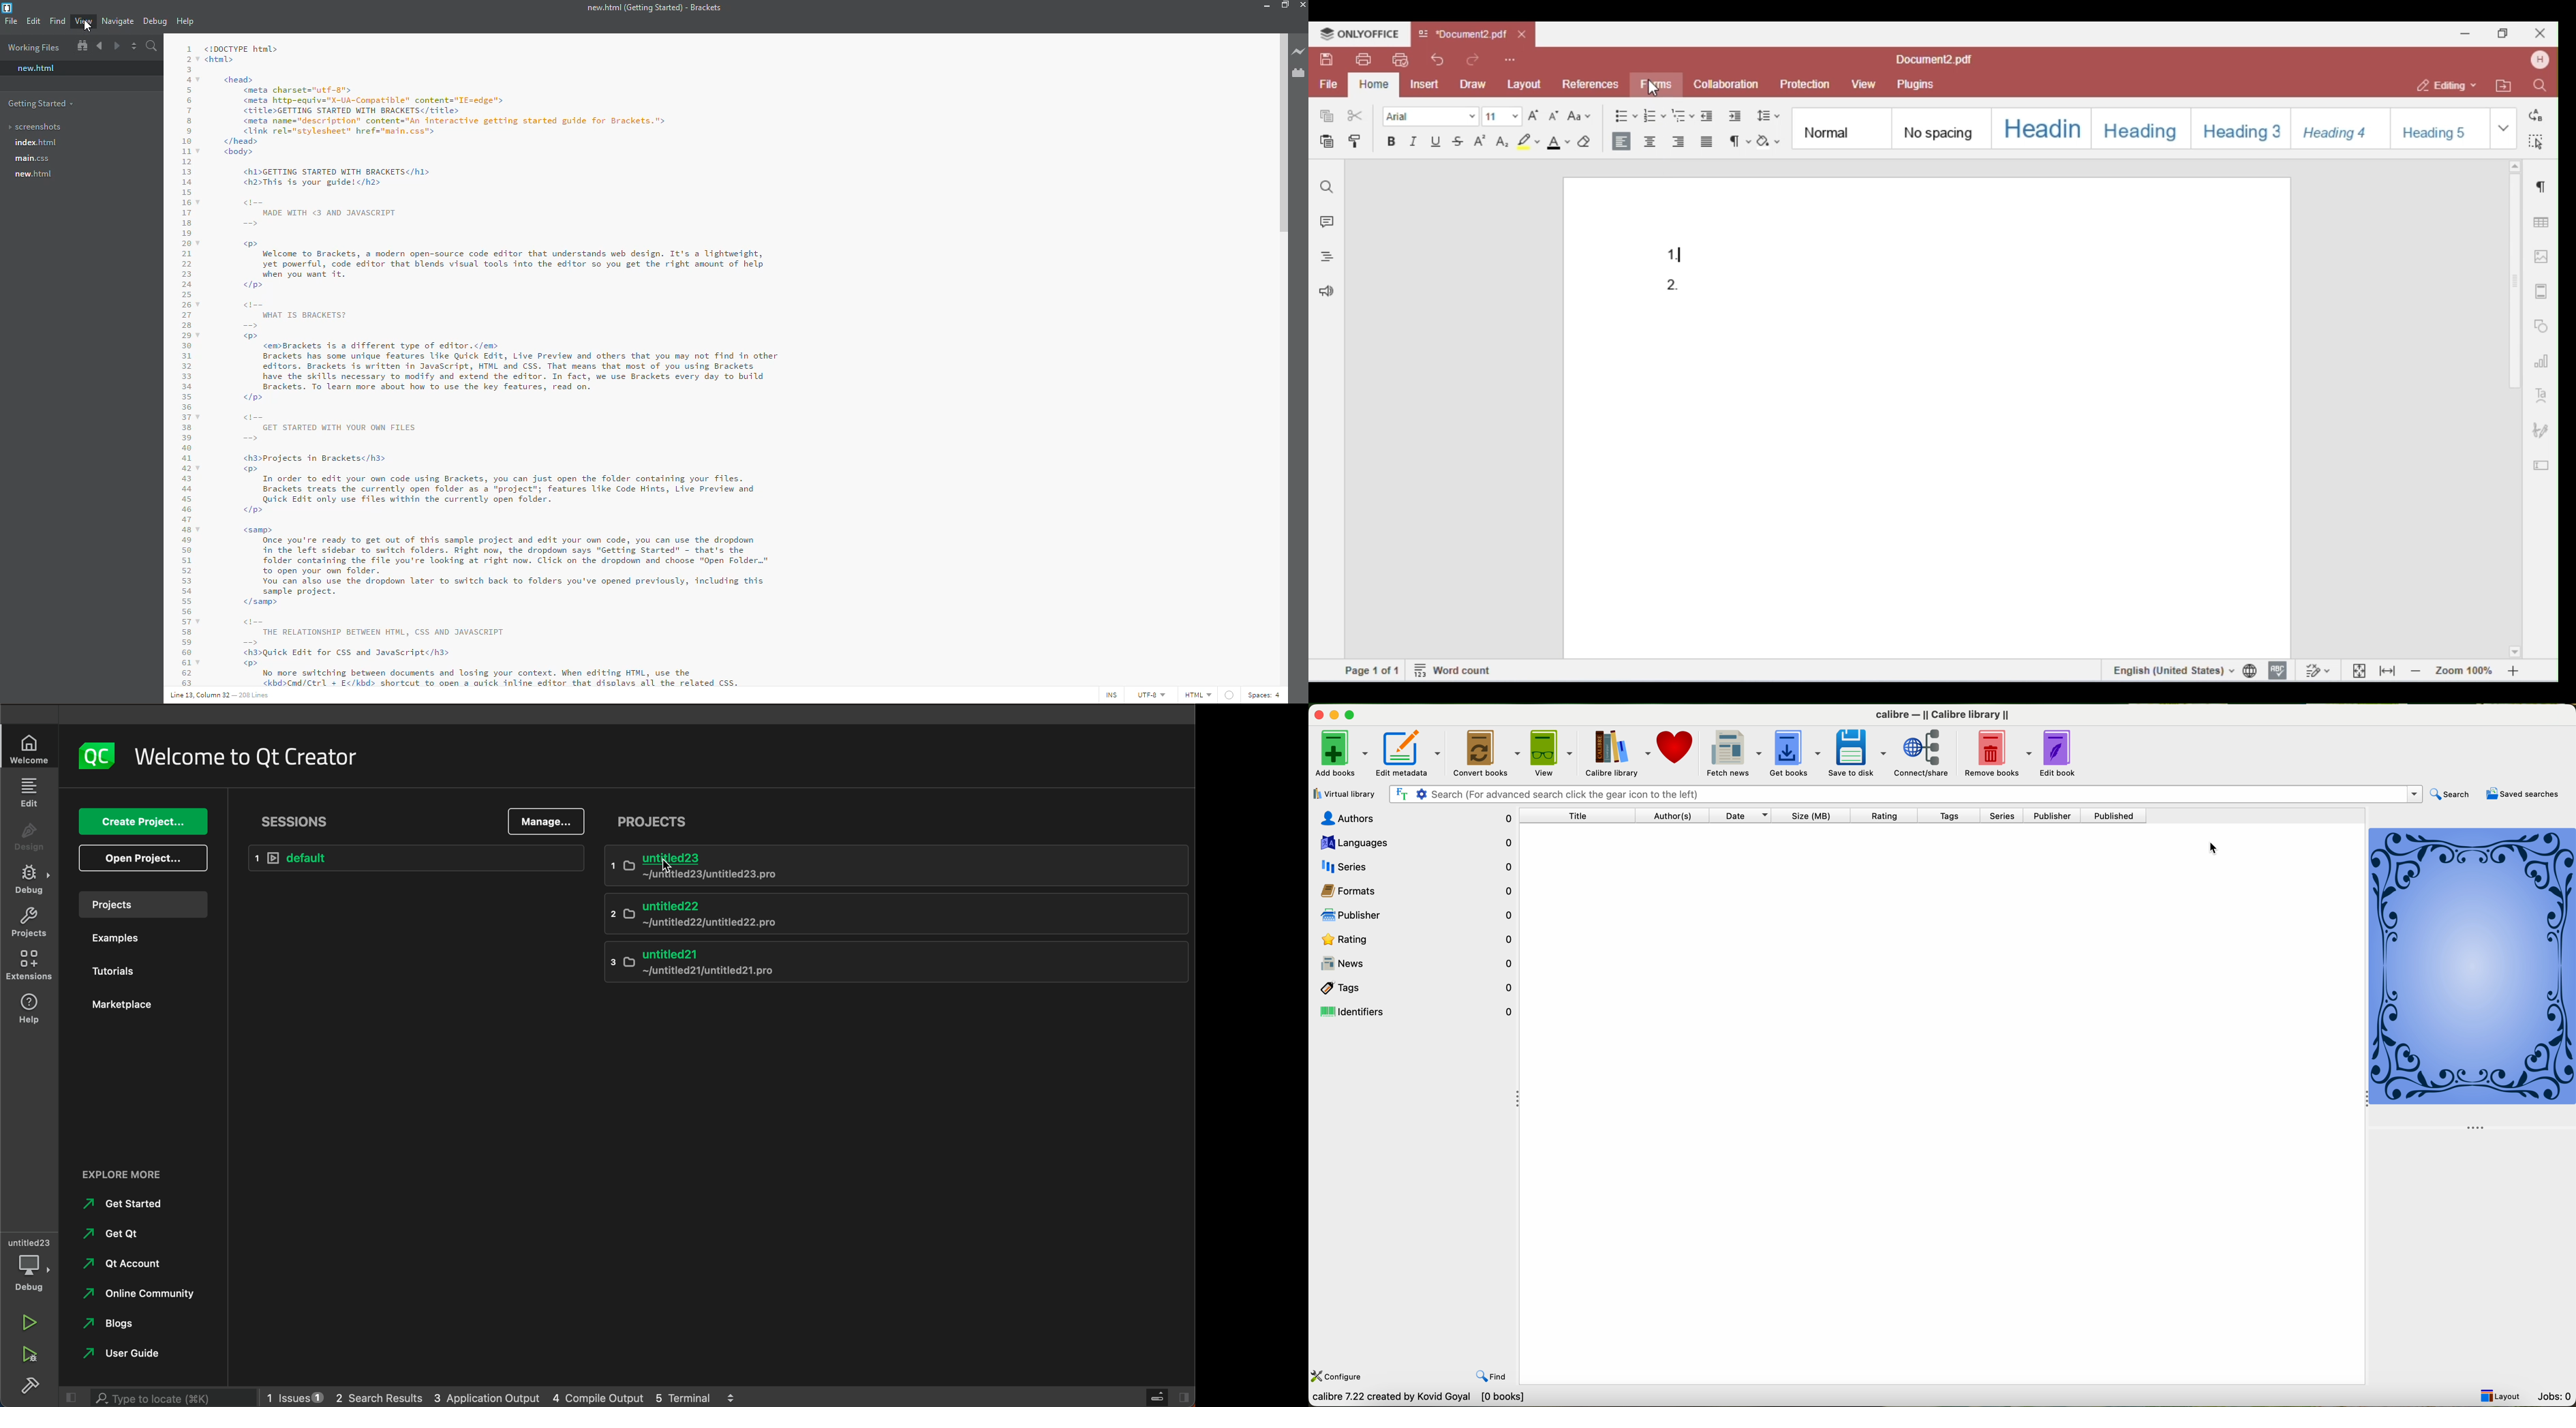 The image size is (2576, 1428). I want to click on close slide bar, so click(1163, 1397).